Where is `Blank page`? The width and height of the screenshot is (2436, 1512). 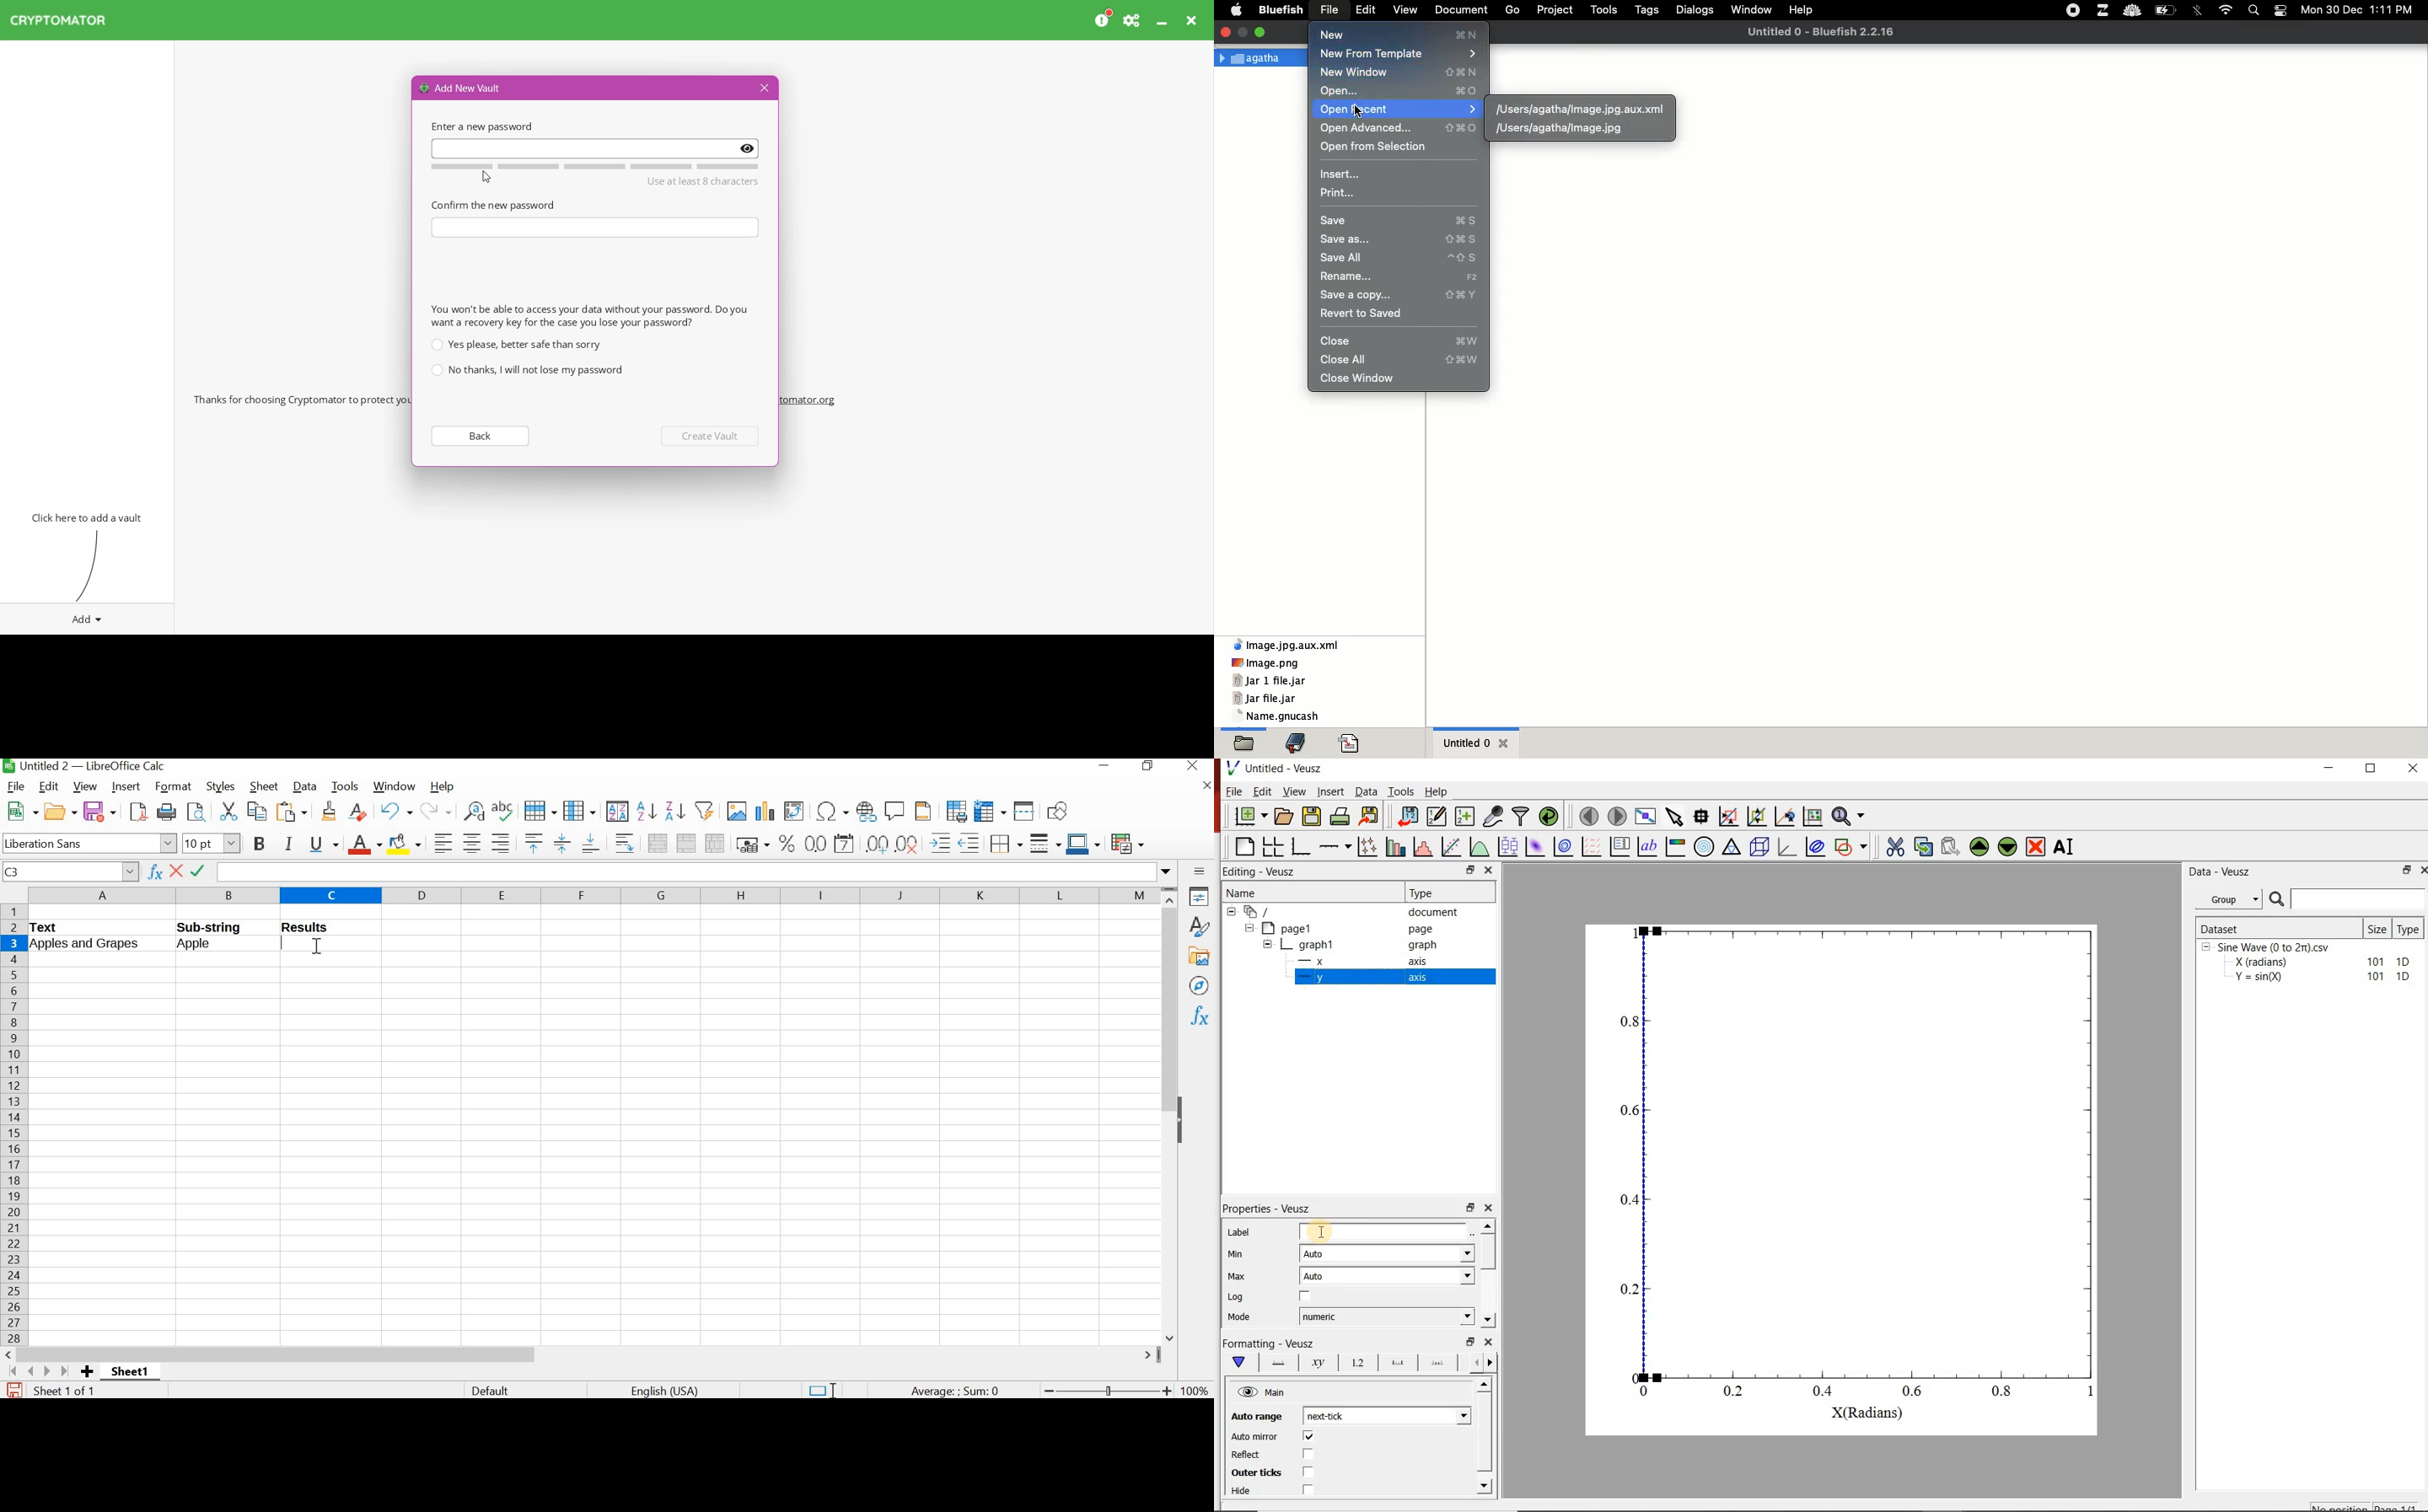
Blank page is located at coordinates (1244, 847).